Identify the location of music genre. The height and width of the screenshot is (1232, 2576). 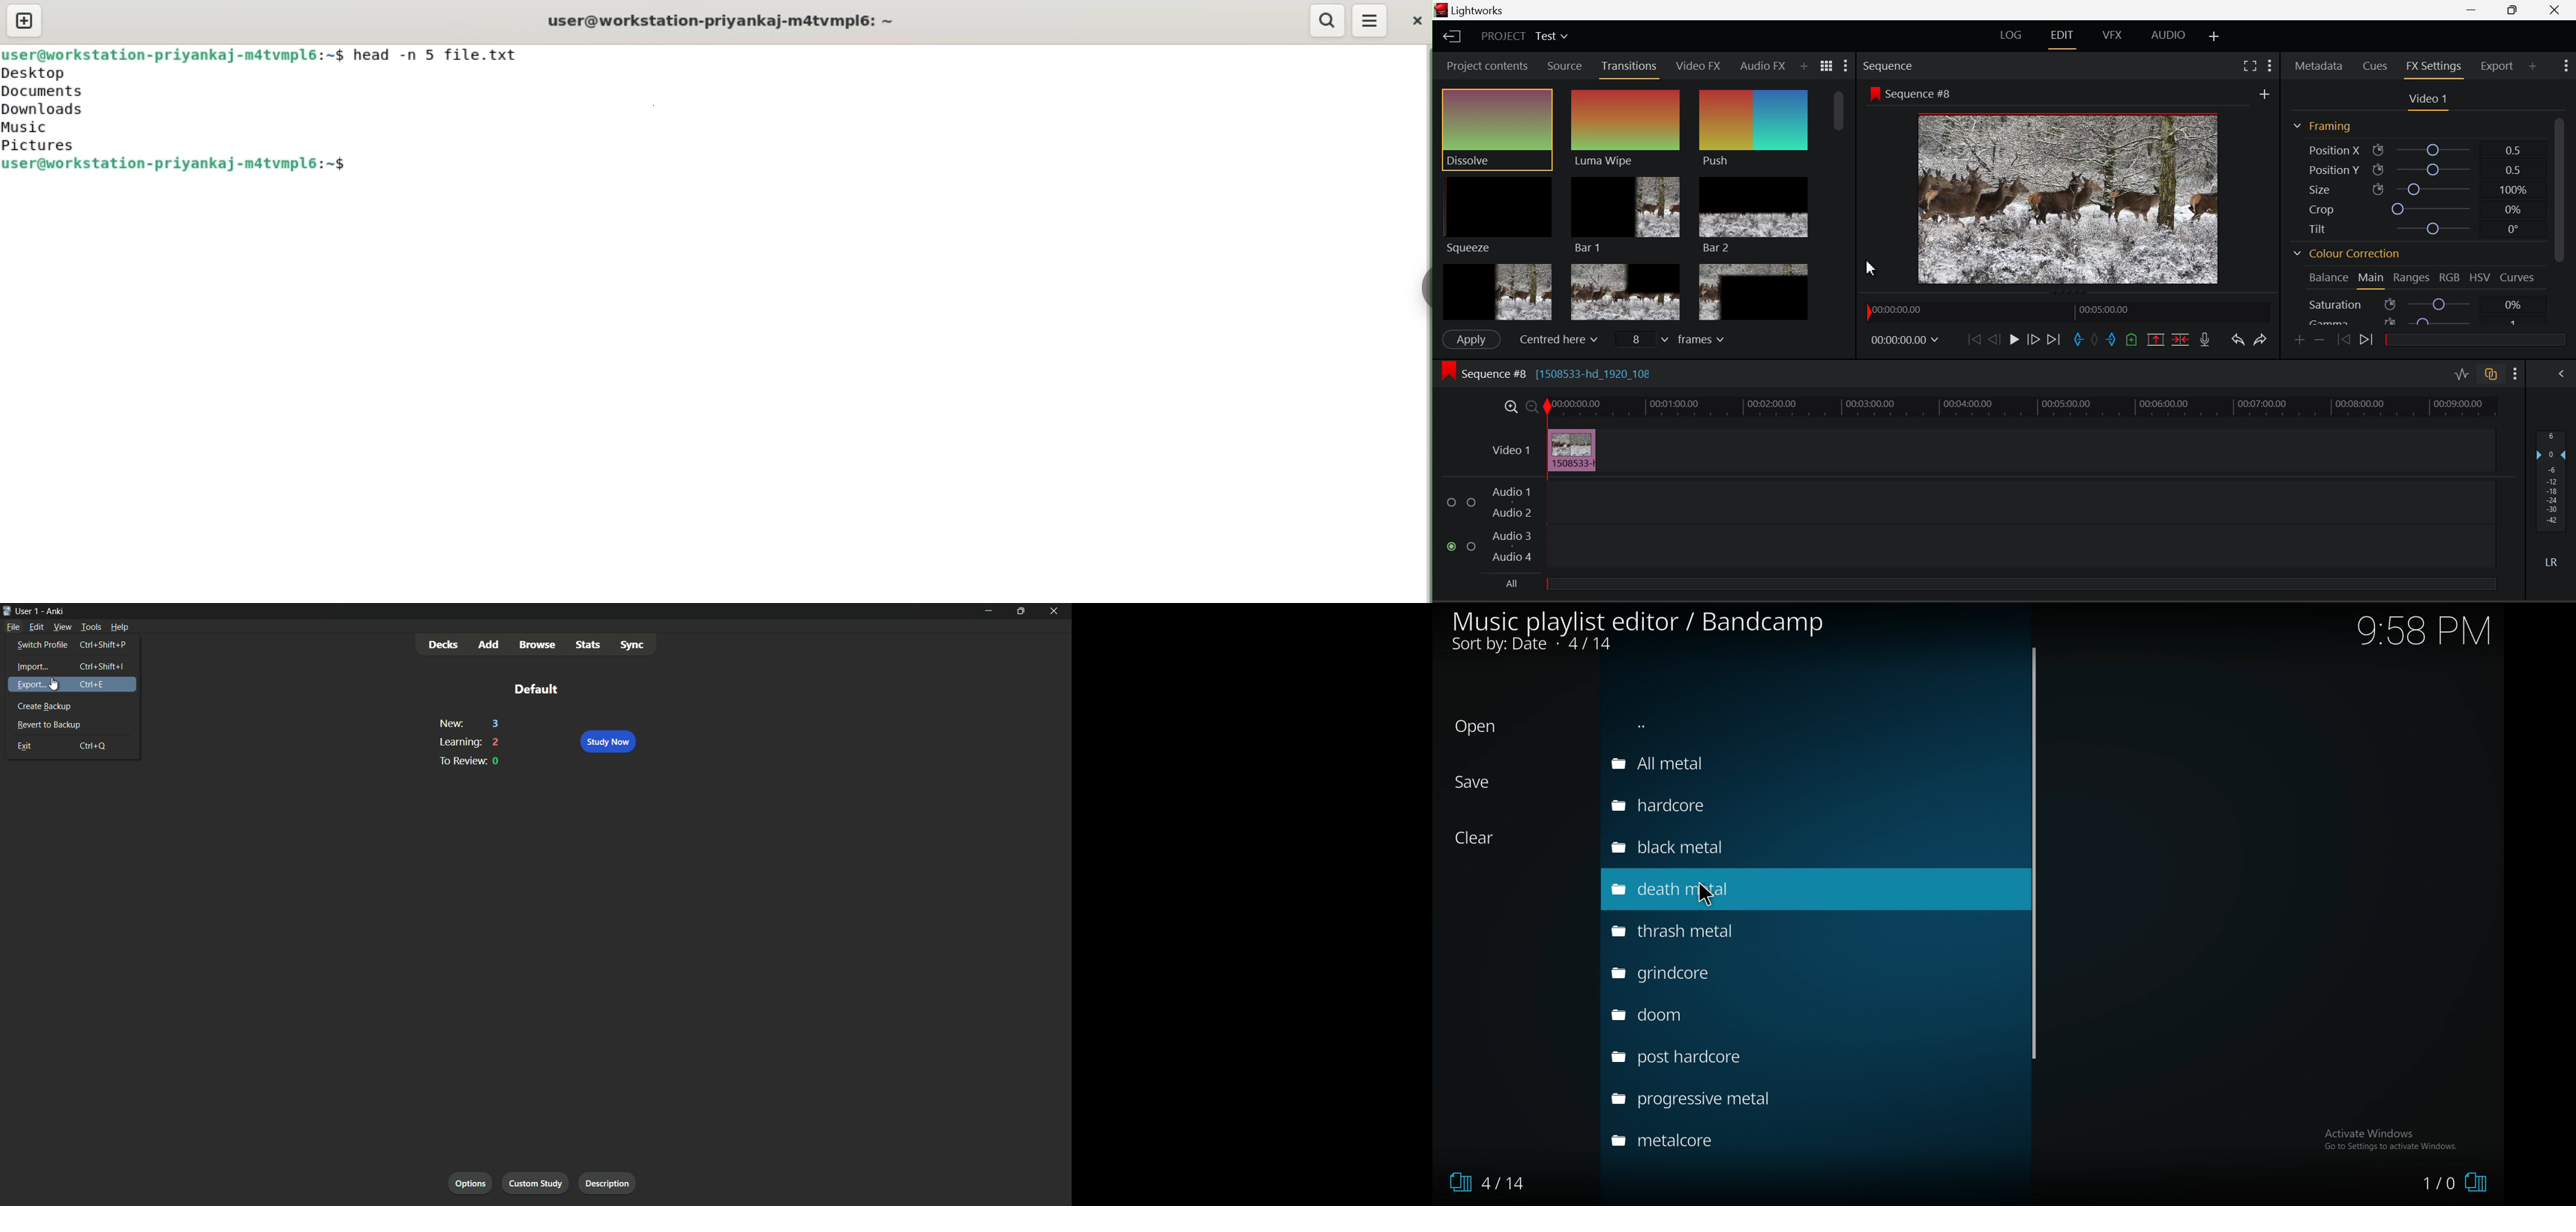
(1710, 890).